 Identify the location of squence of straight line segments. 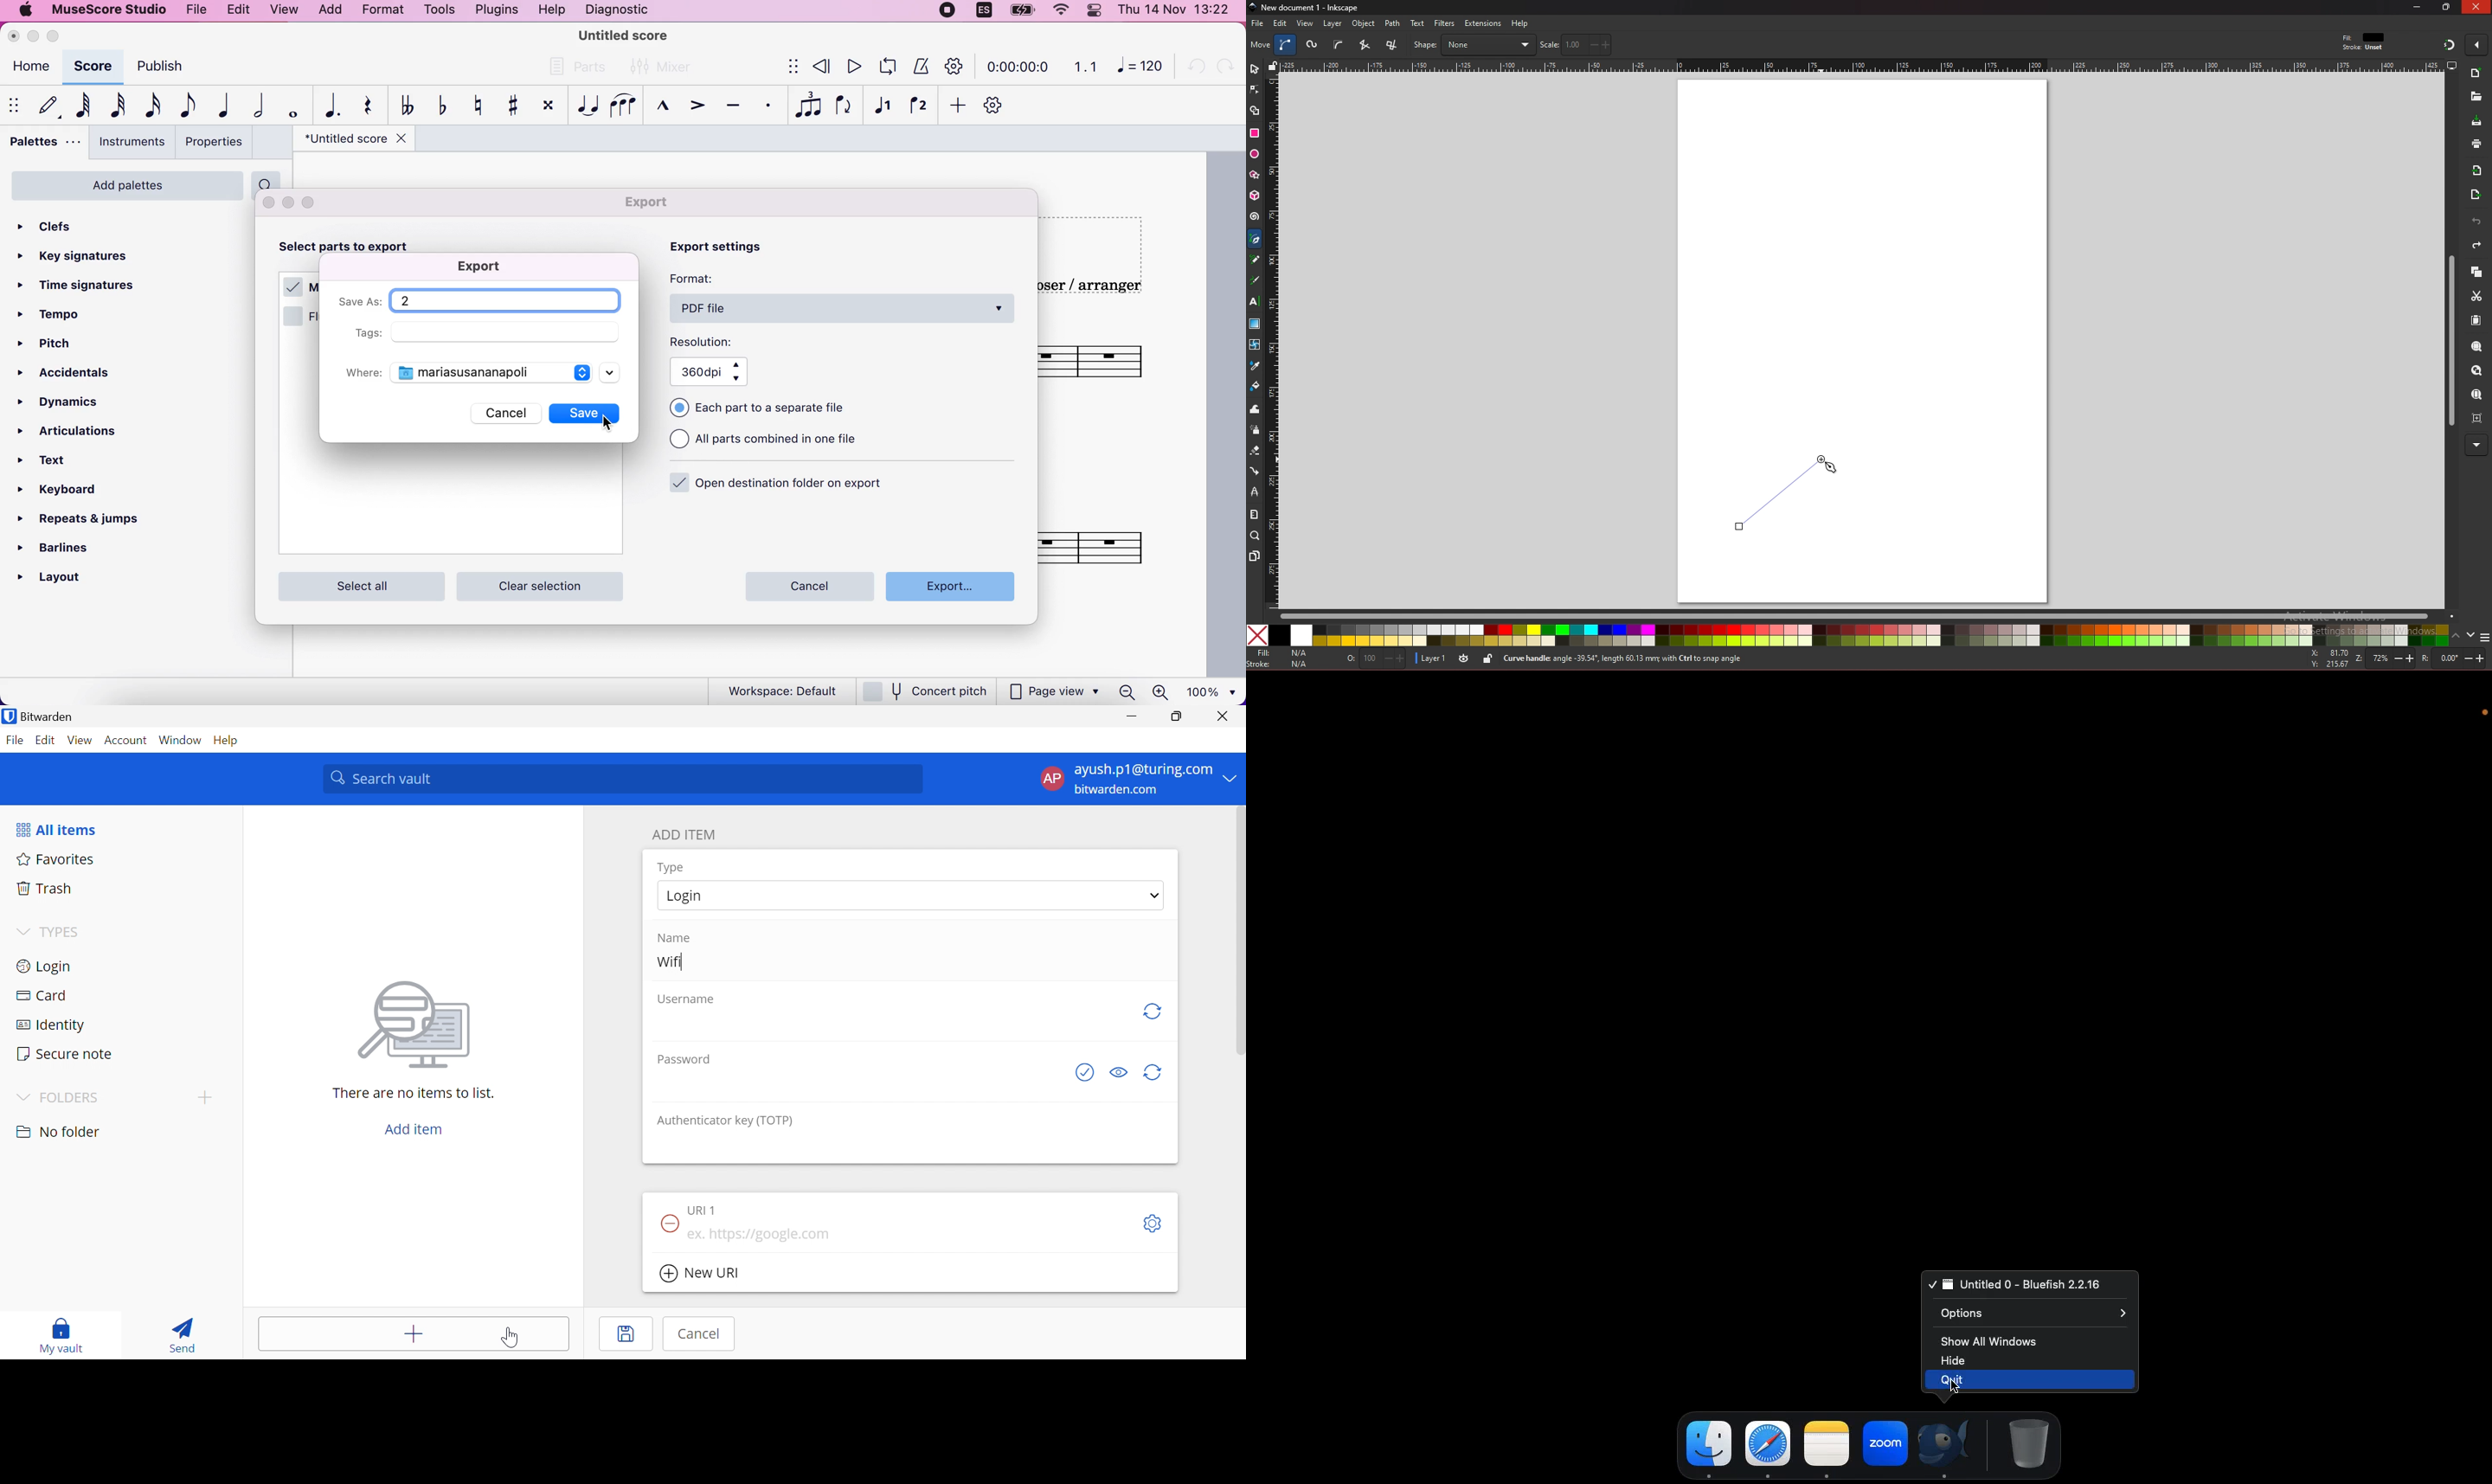
(1364, 45).